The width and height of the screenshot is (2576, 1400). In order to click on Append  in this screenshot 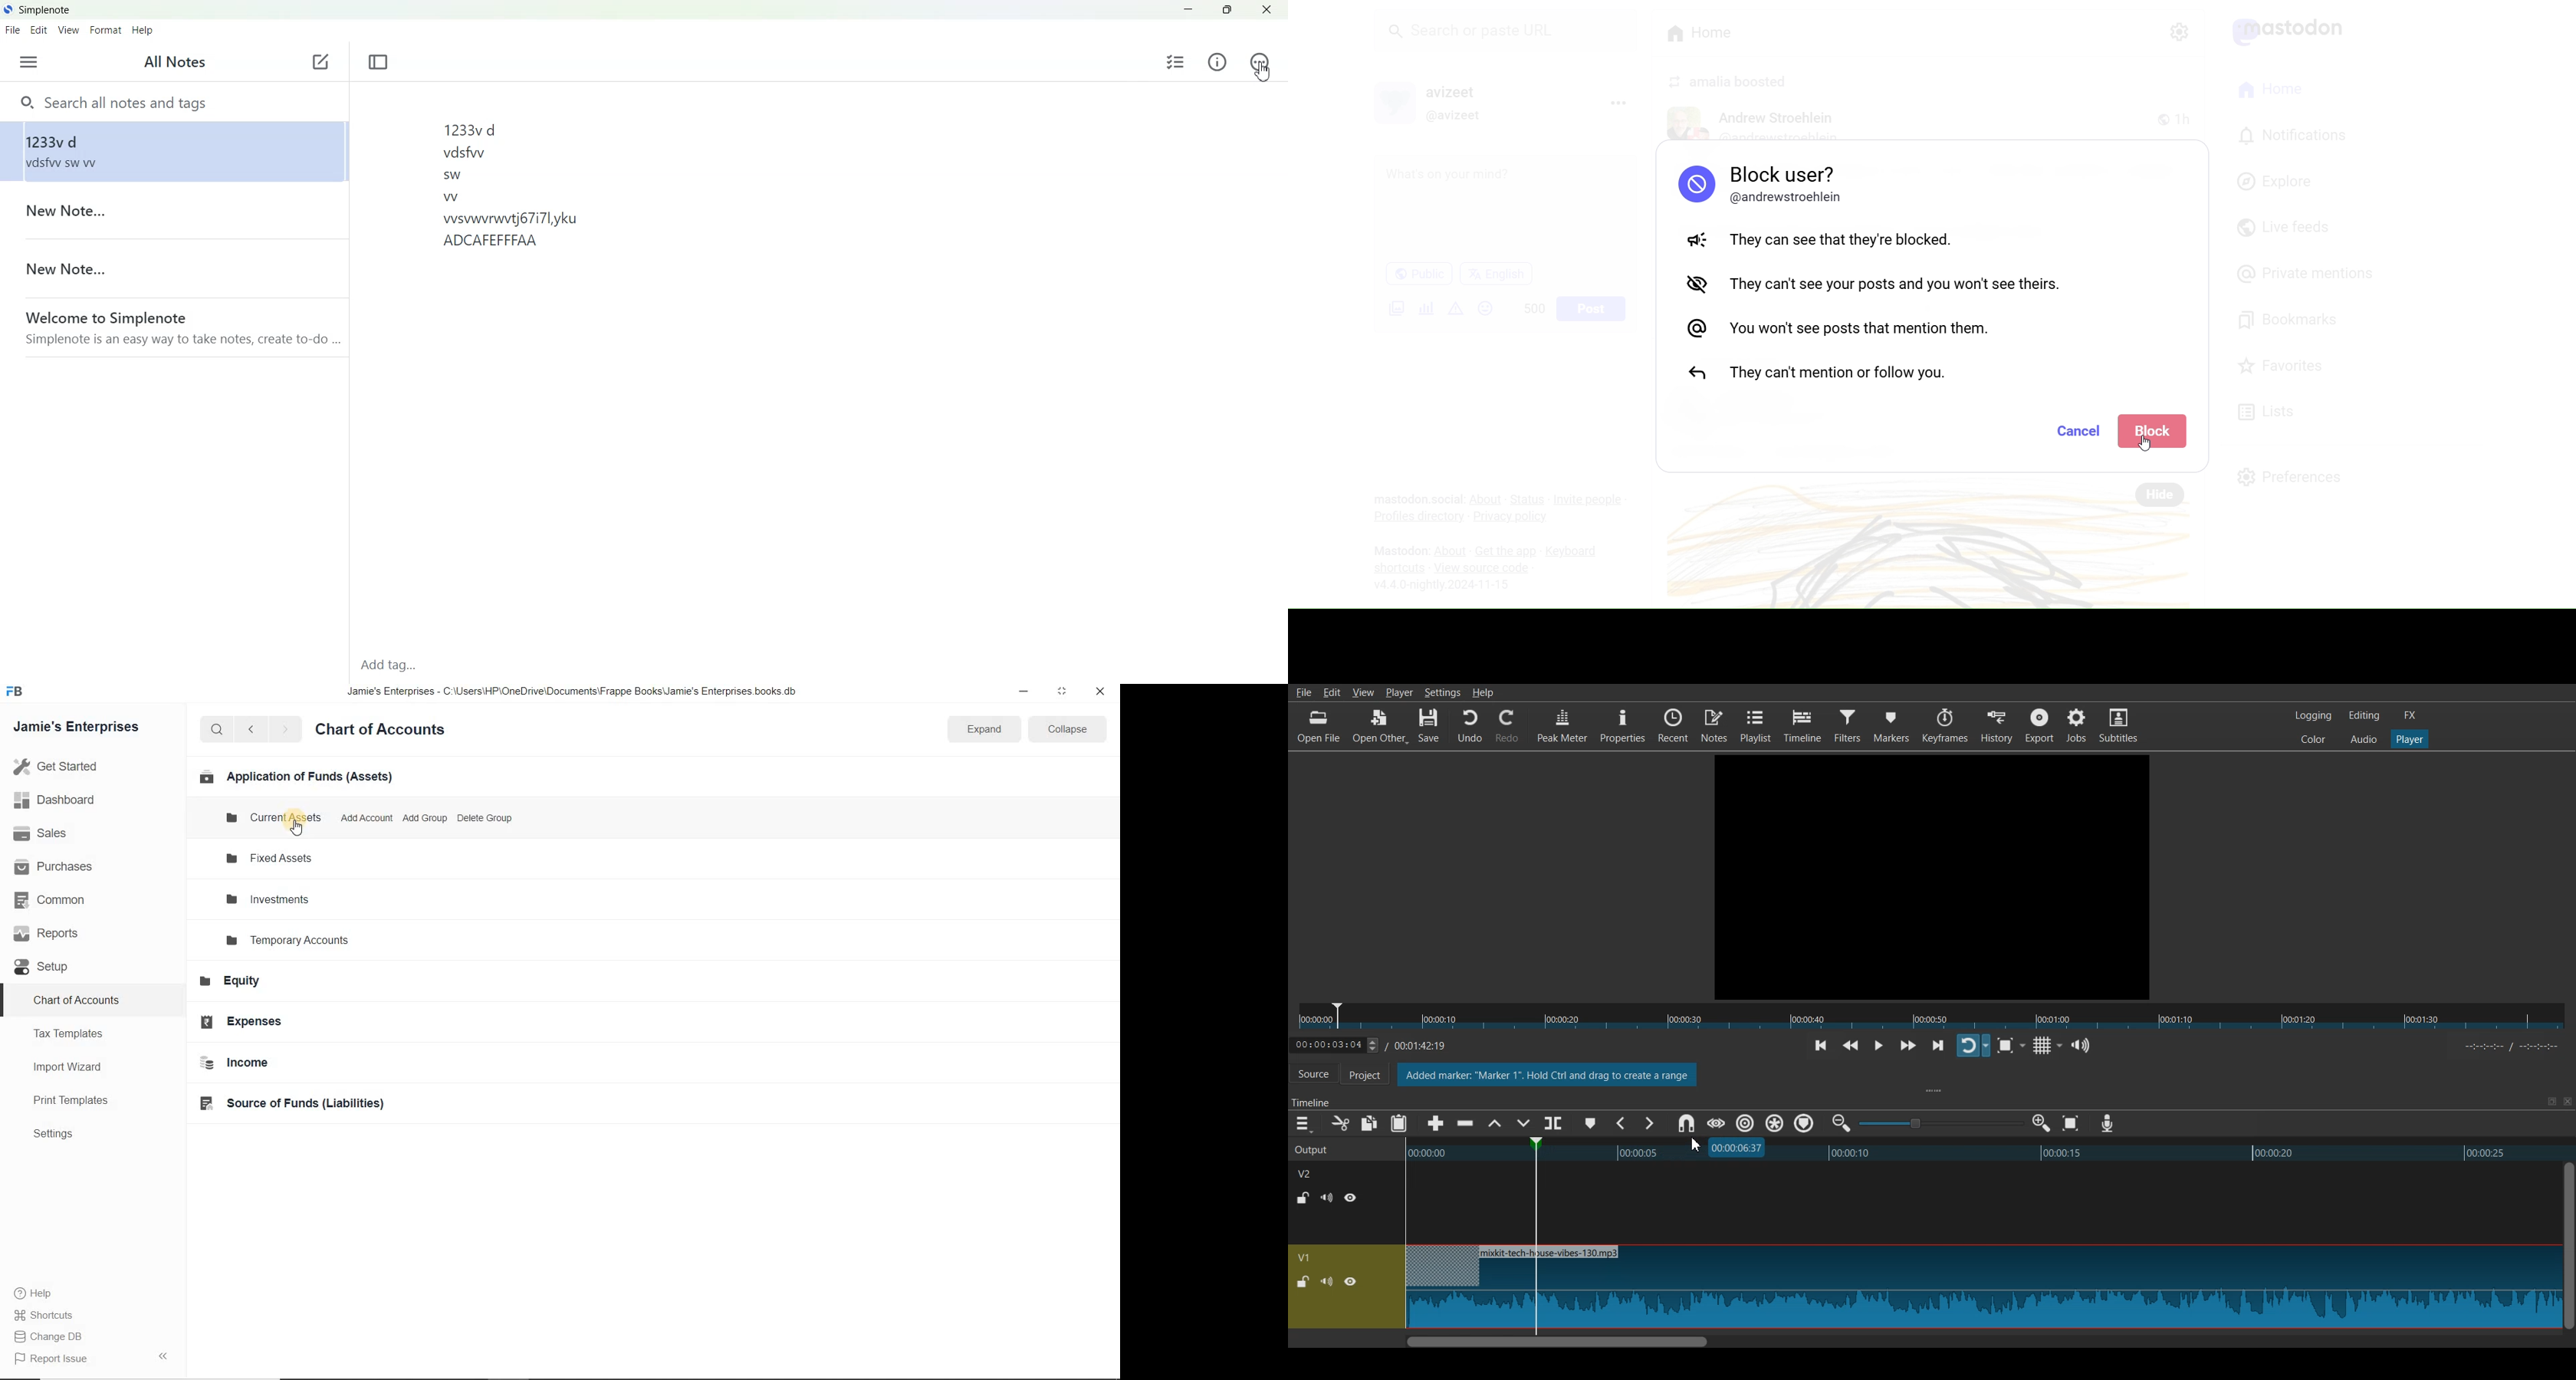, I will do `click(1436, 1124)`.